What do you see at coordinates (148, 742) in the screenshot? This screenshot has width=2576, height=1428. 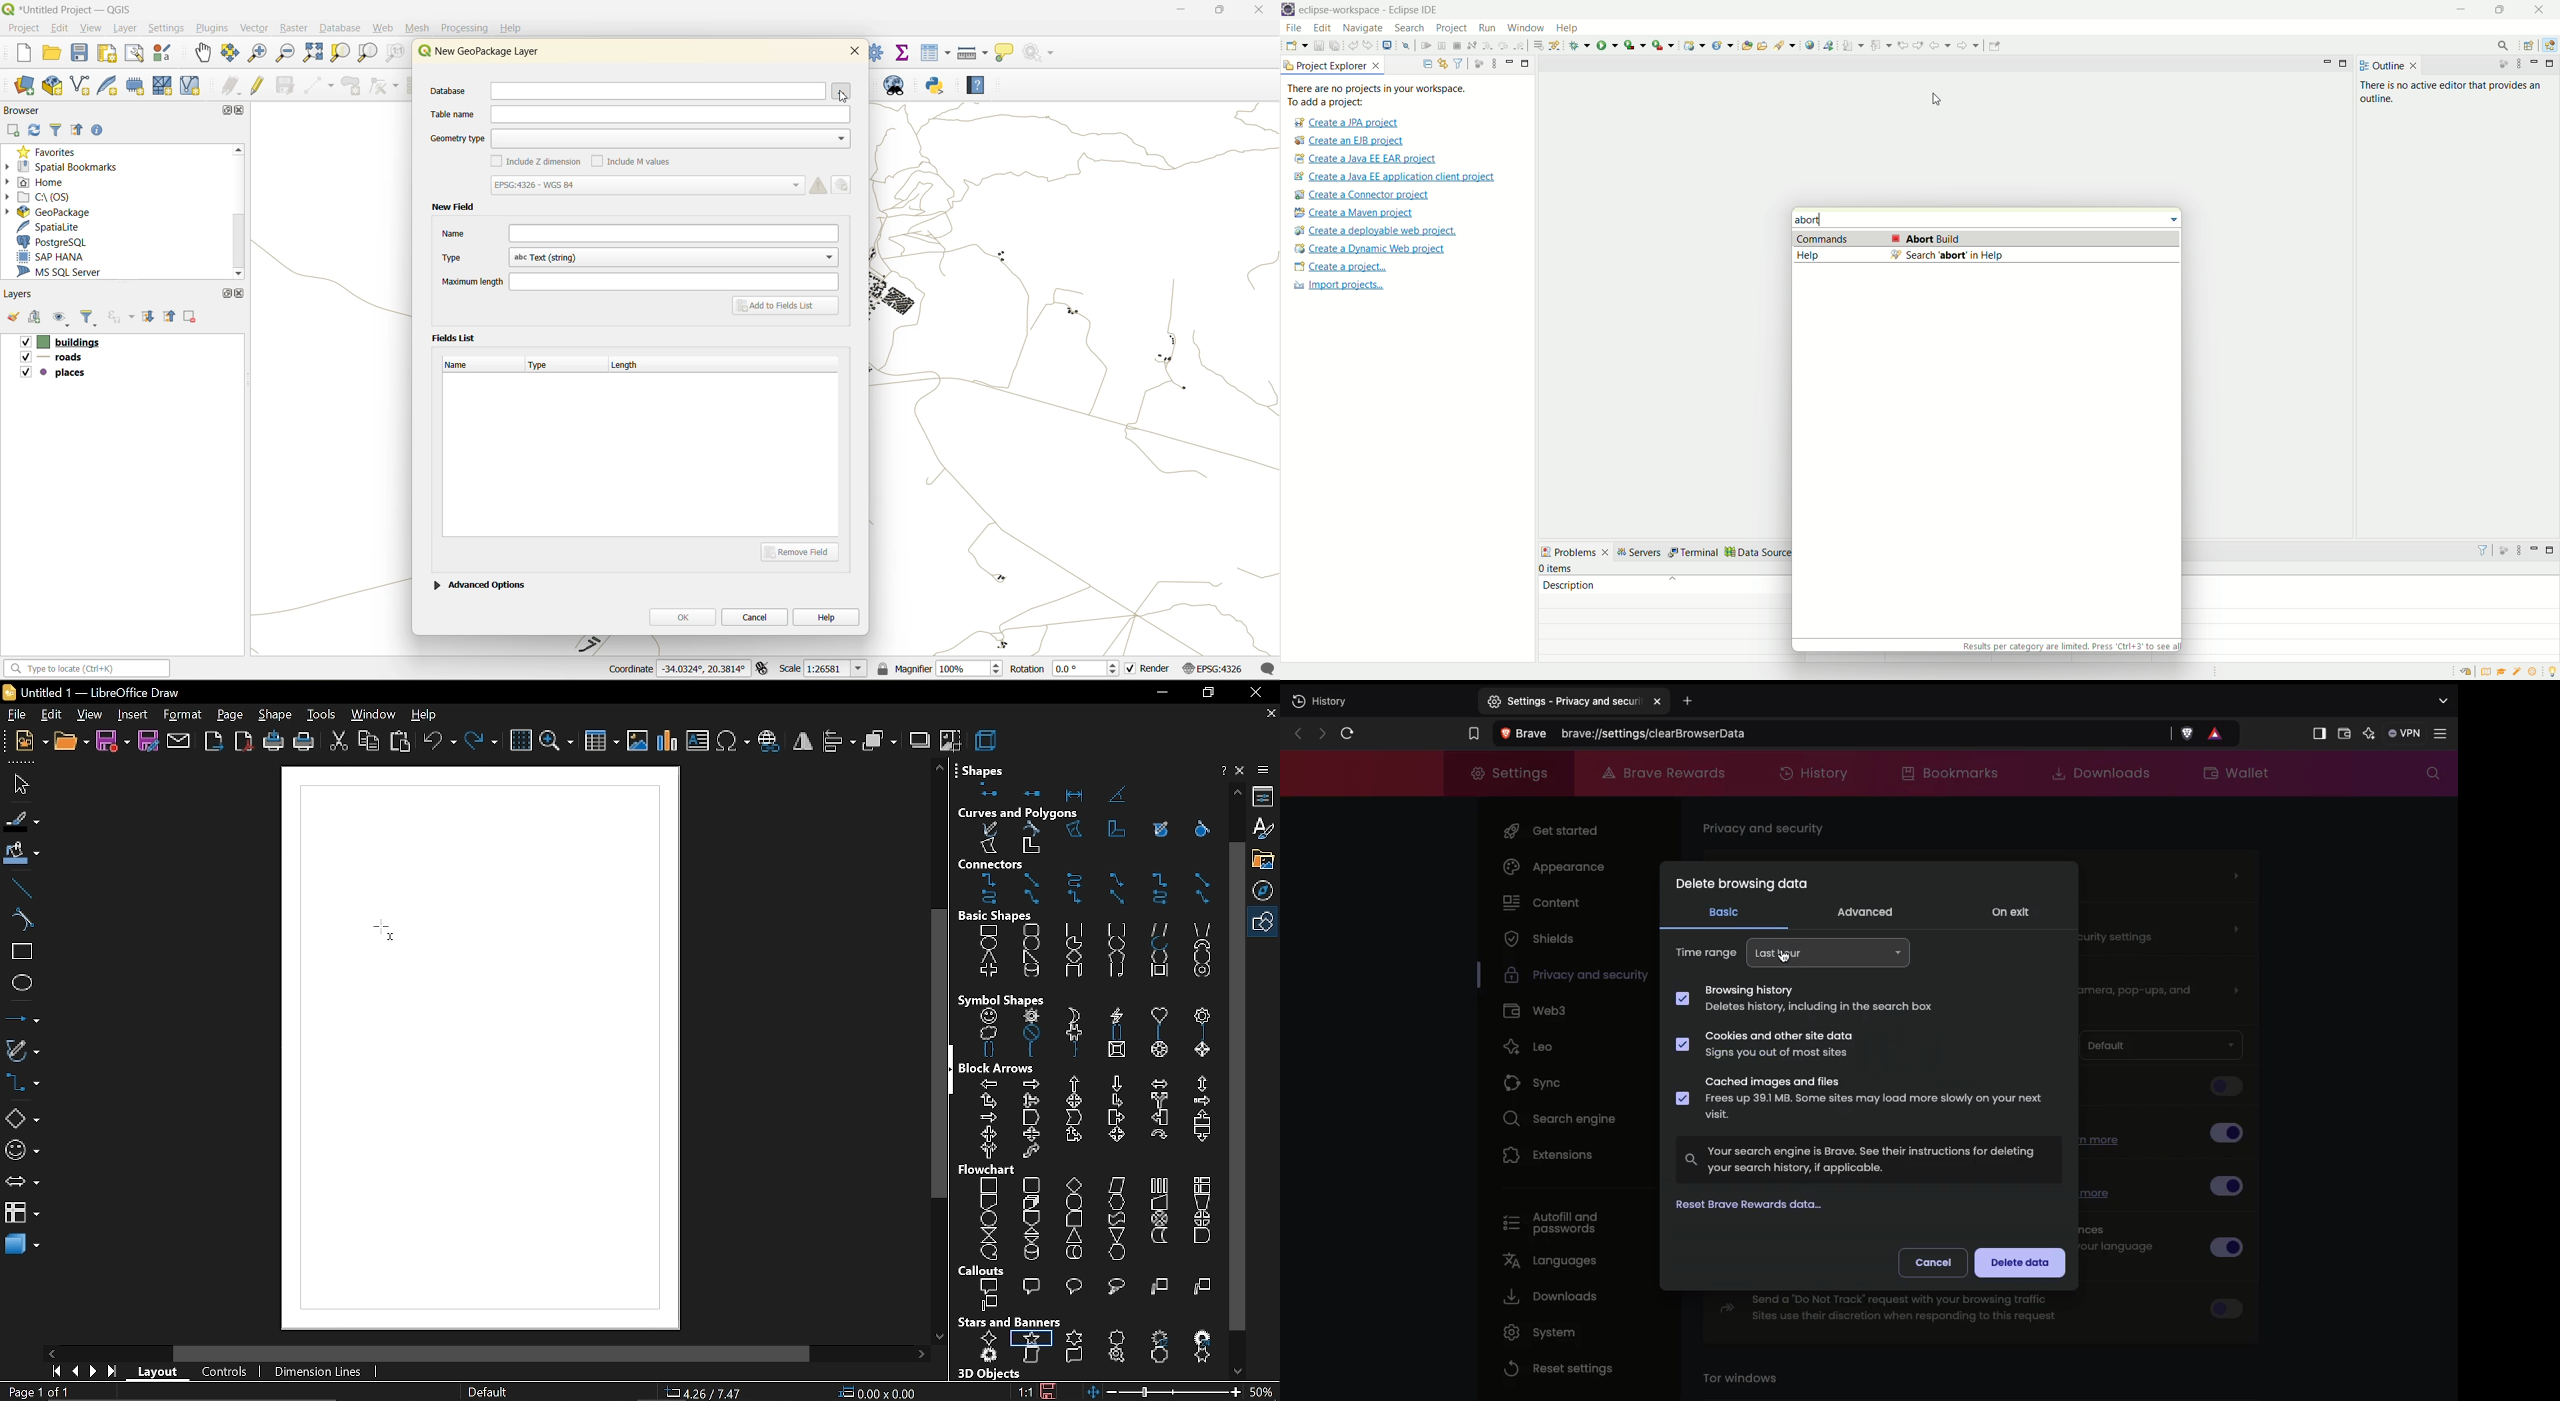 I see `save as` at bounding box center [148, 742].